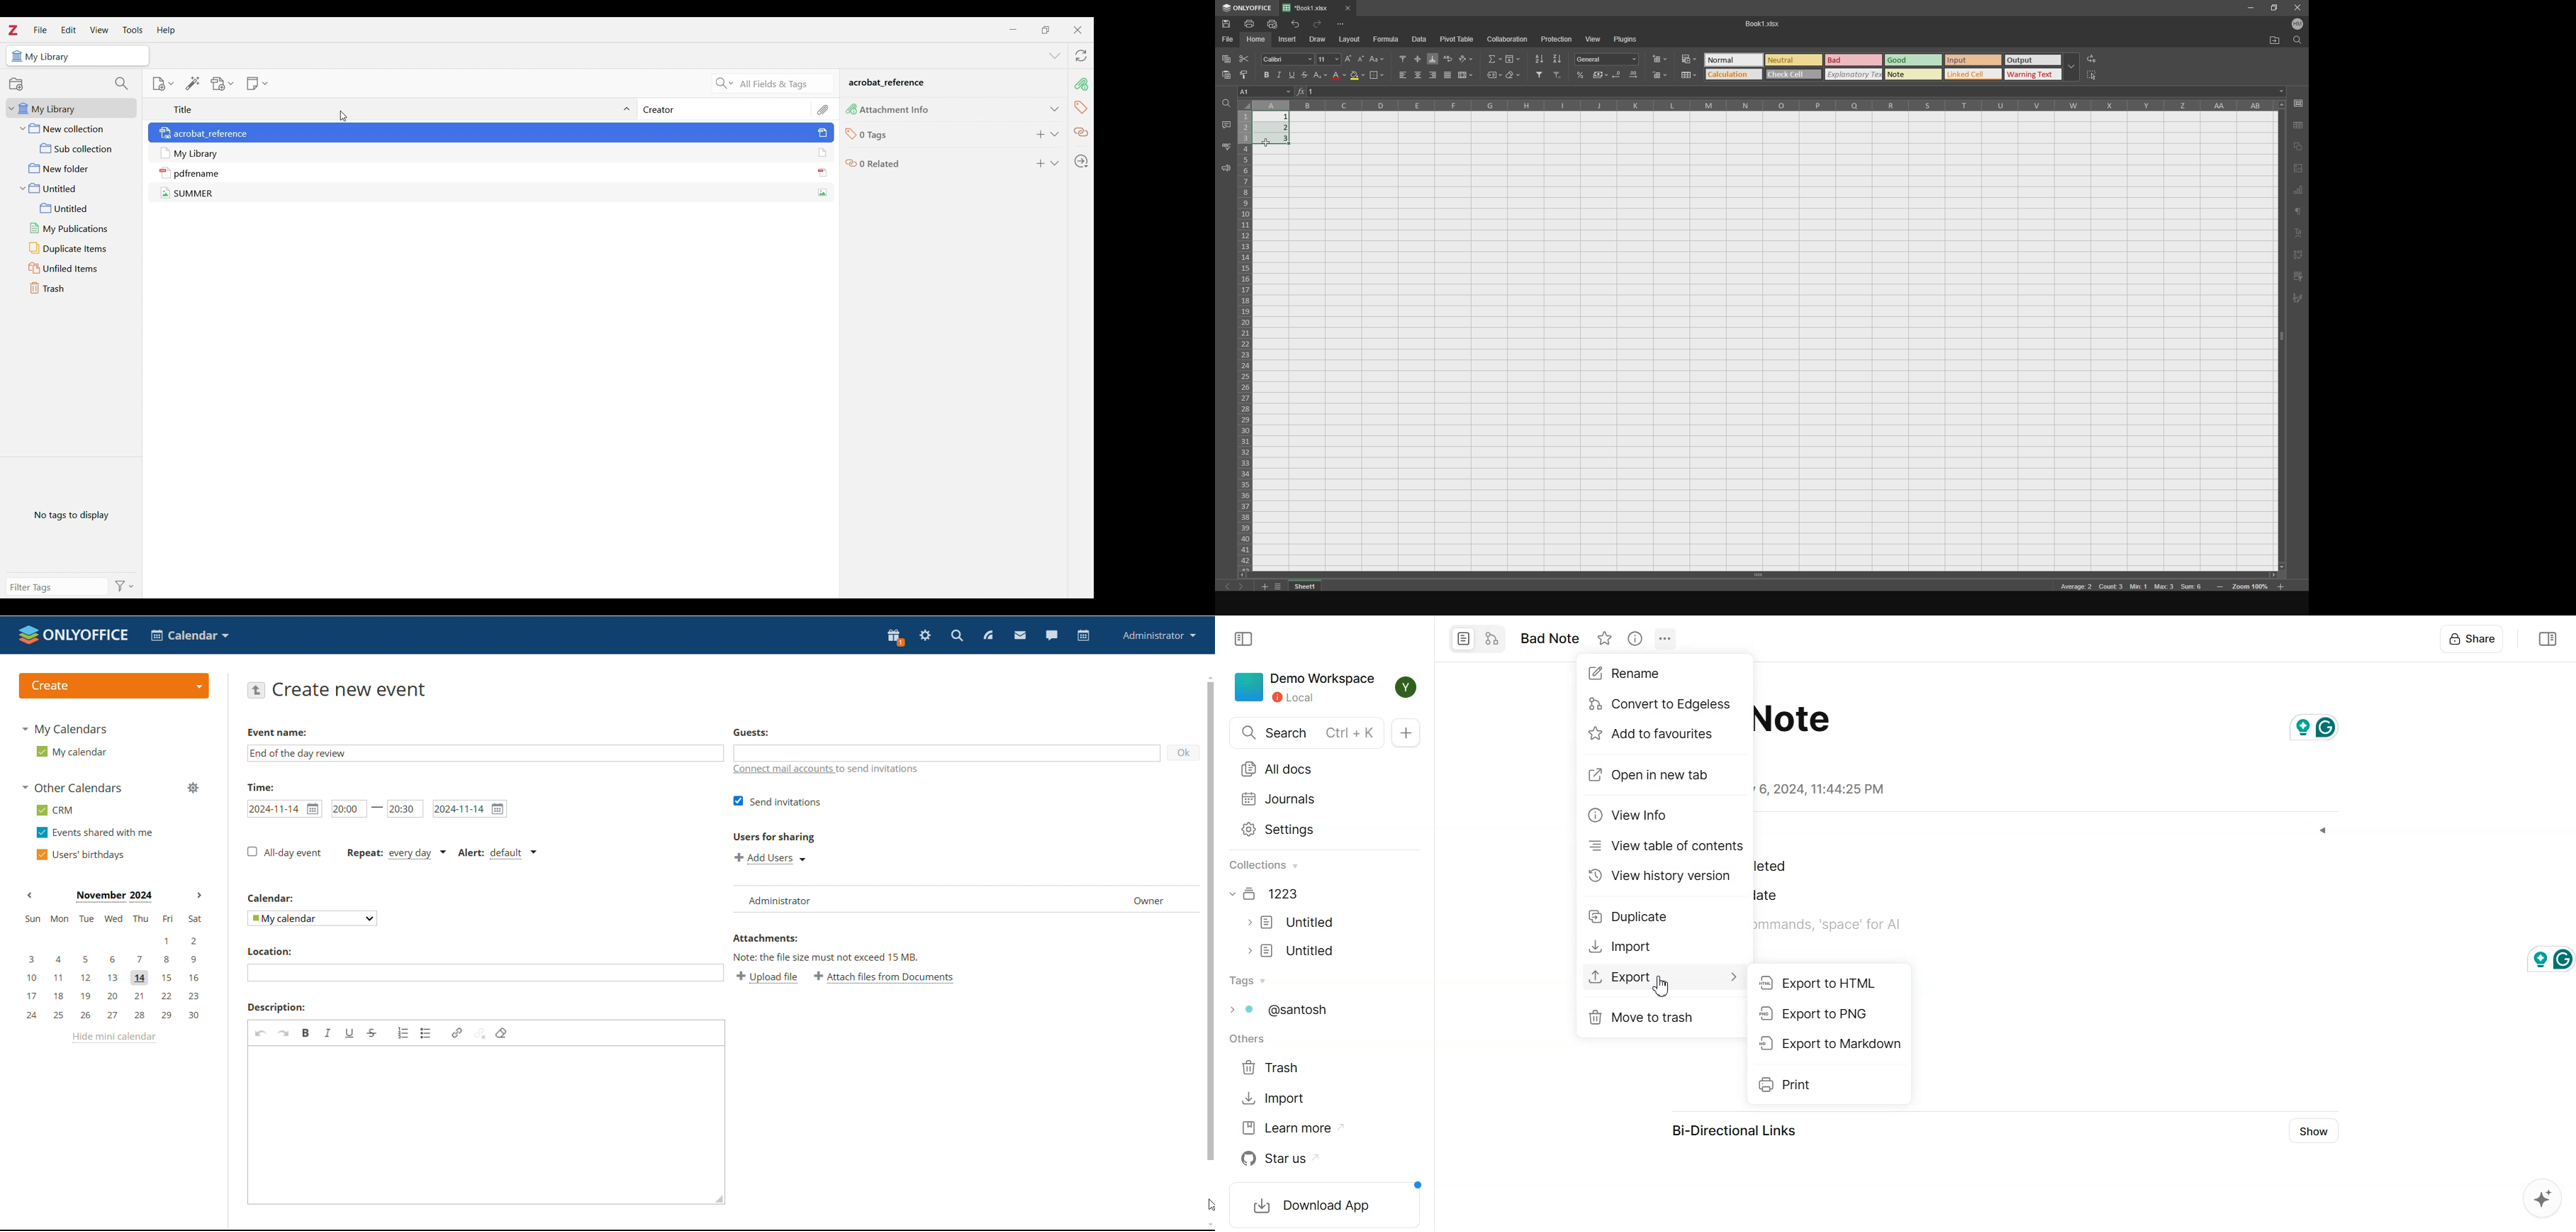 This screenshot has height=1232, width=2576. What do you see at coordinates (1210, 921) in the screenshot?
I see `scrollbar` at bounding box center [1210, 921].